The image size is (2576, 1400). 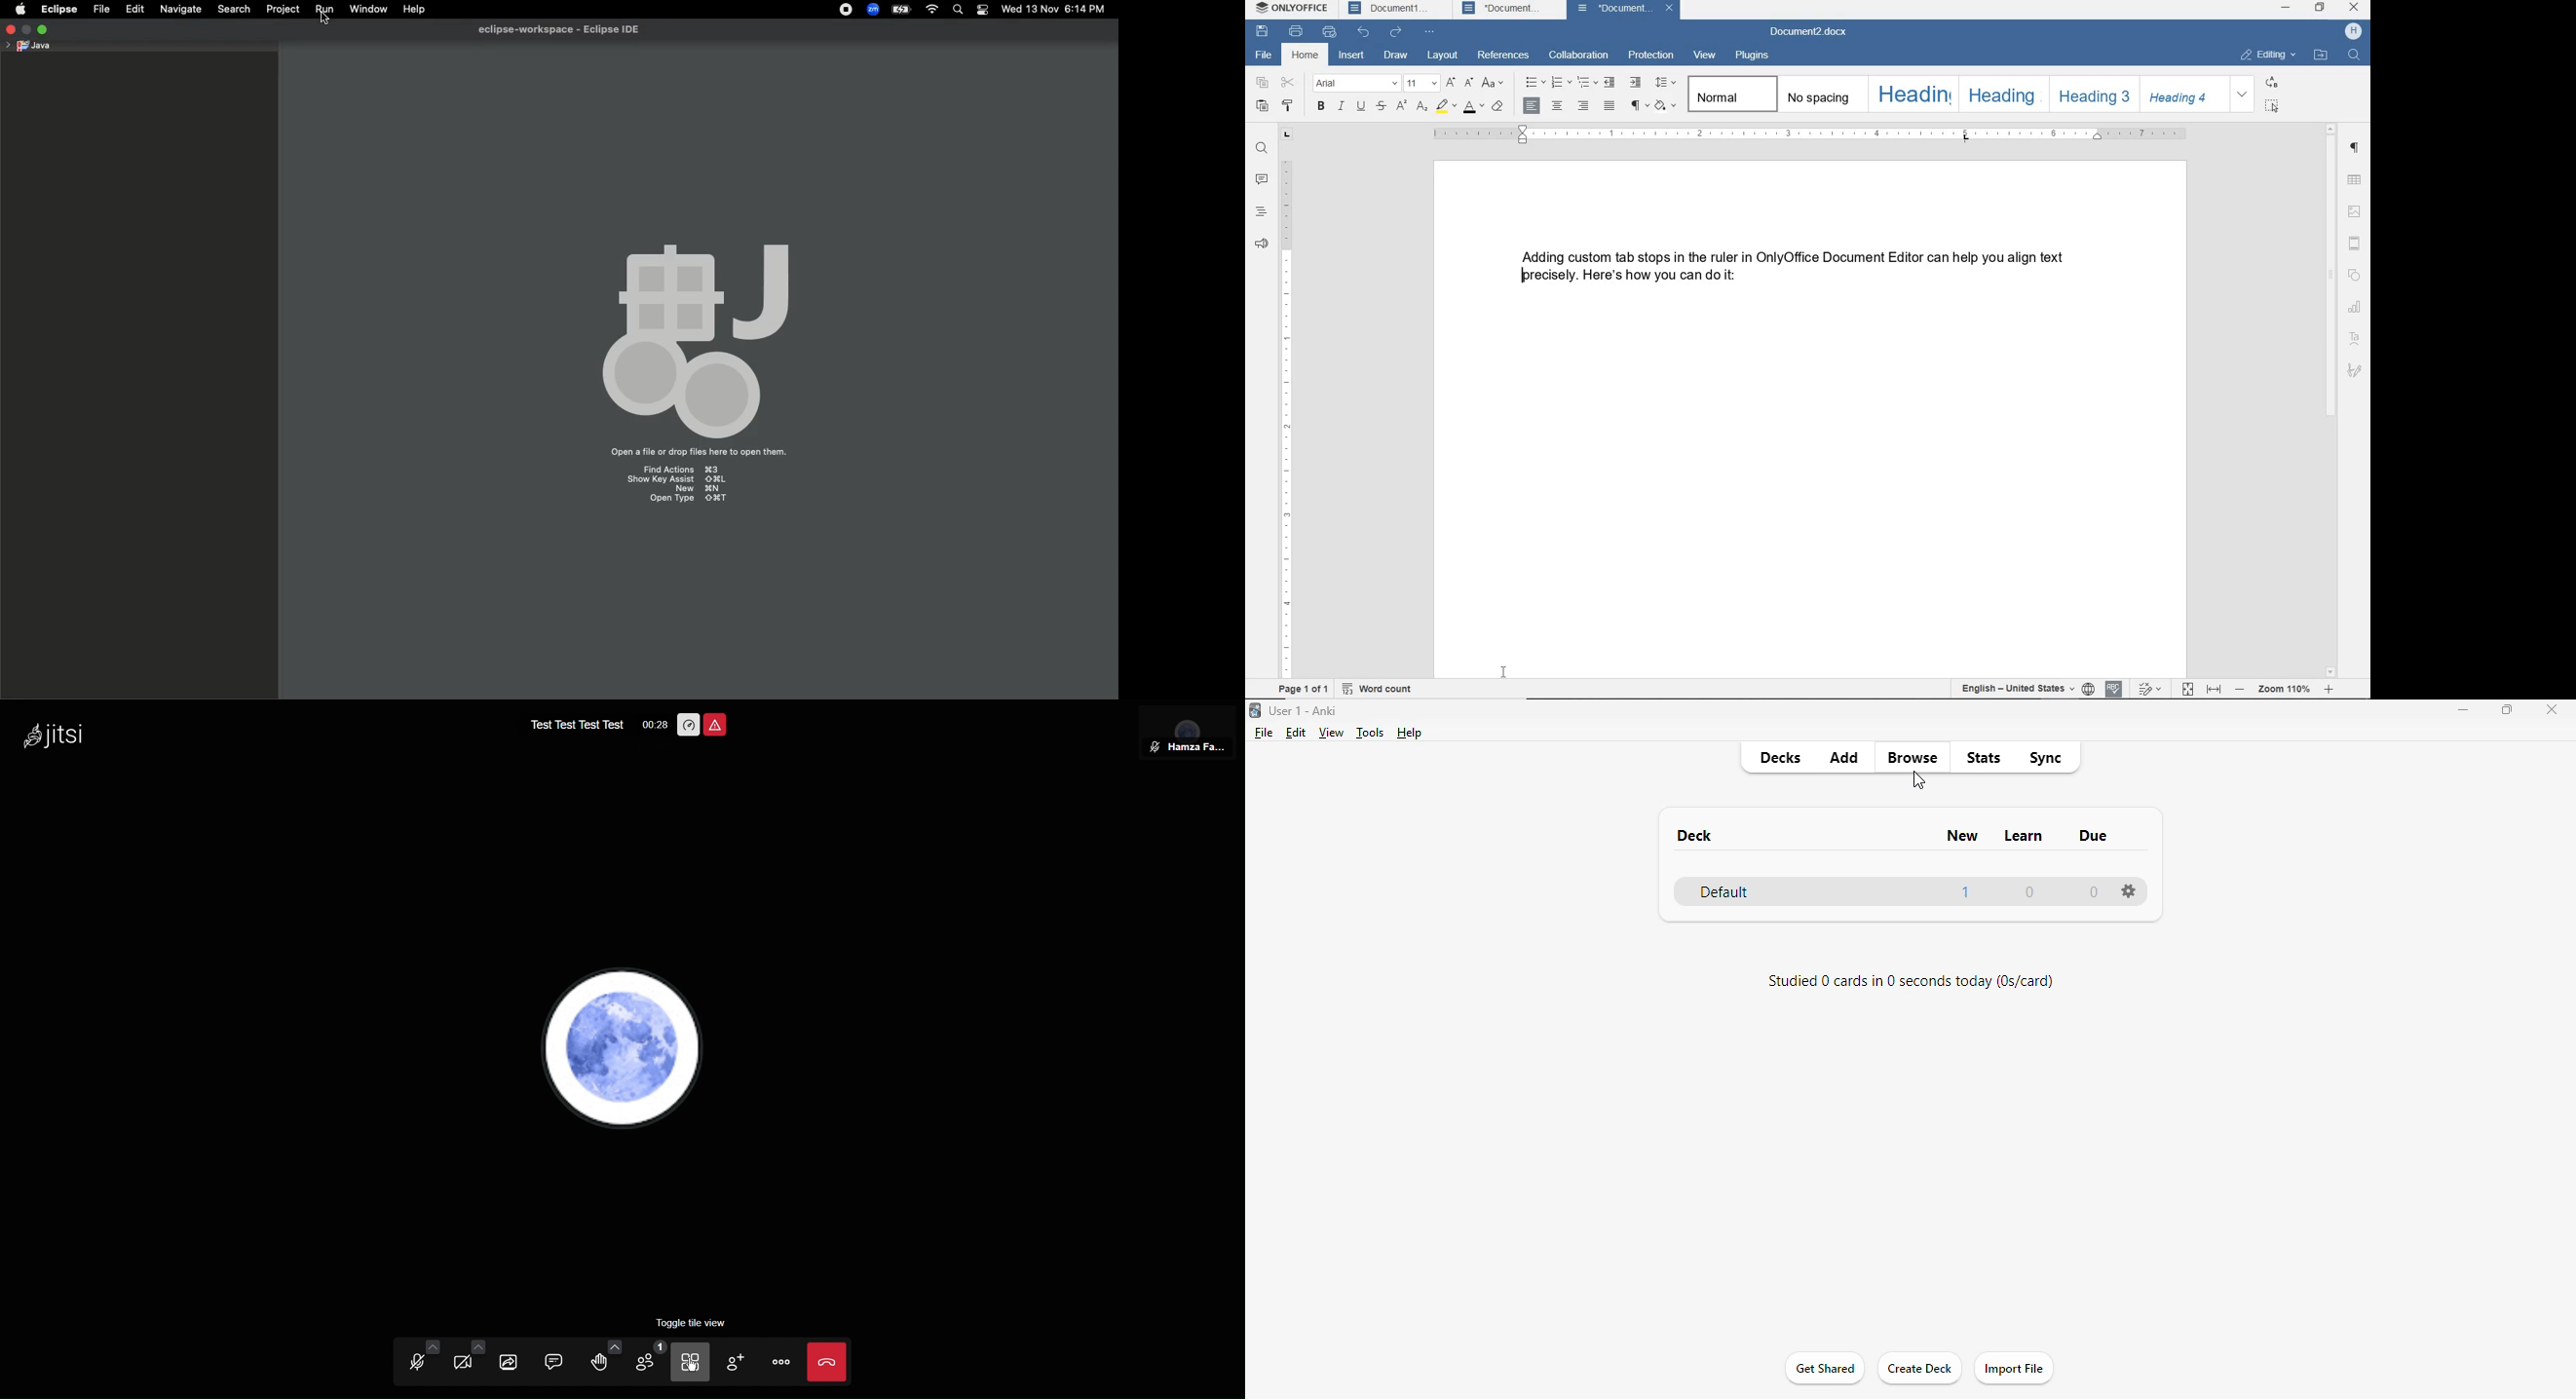 What do you see at coordinates (366, 10) in the screenshot?
I see `Window` at bounding box center [366, 10].